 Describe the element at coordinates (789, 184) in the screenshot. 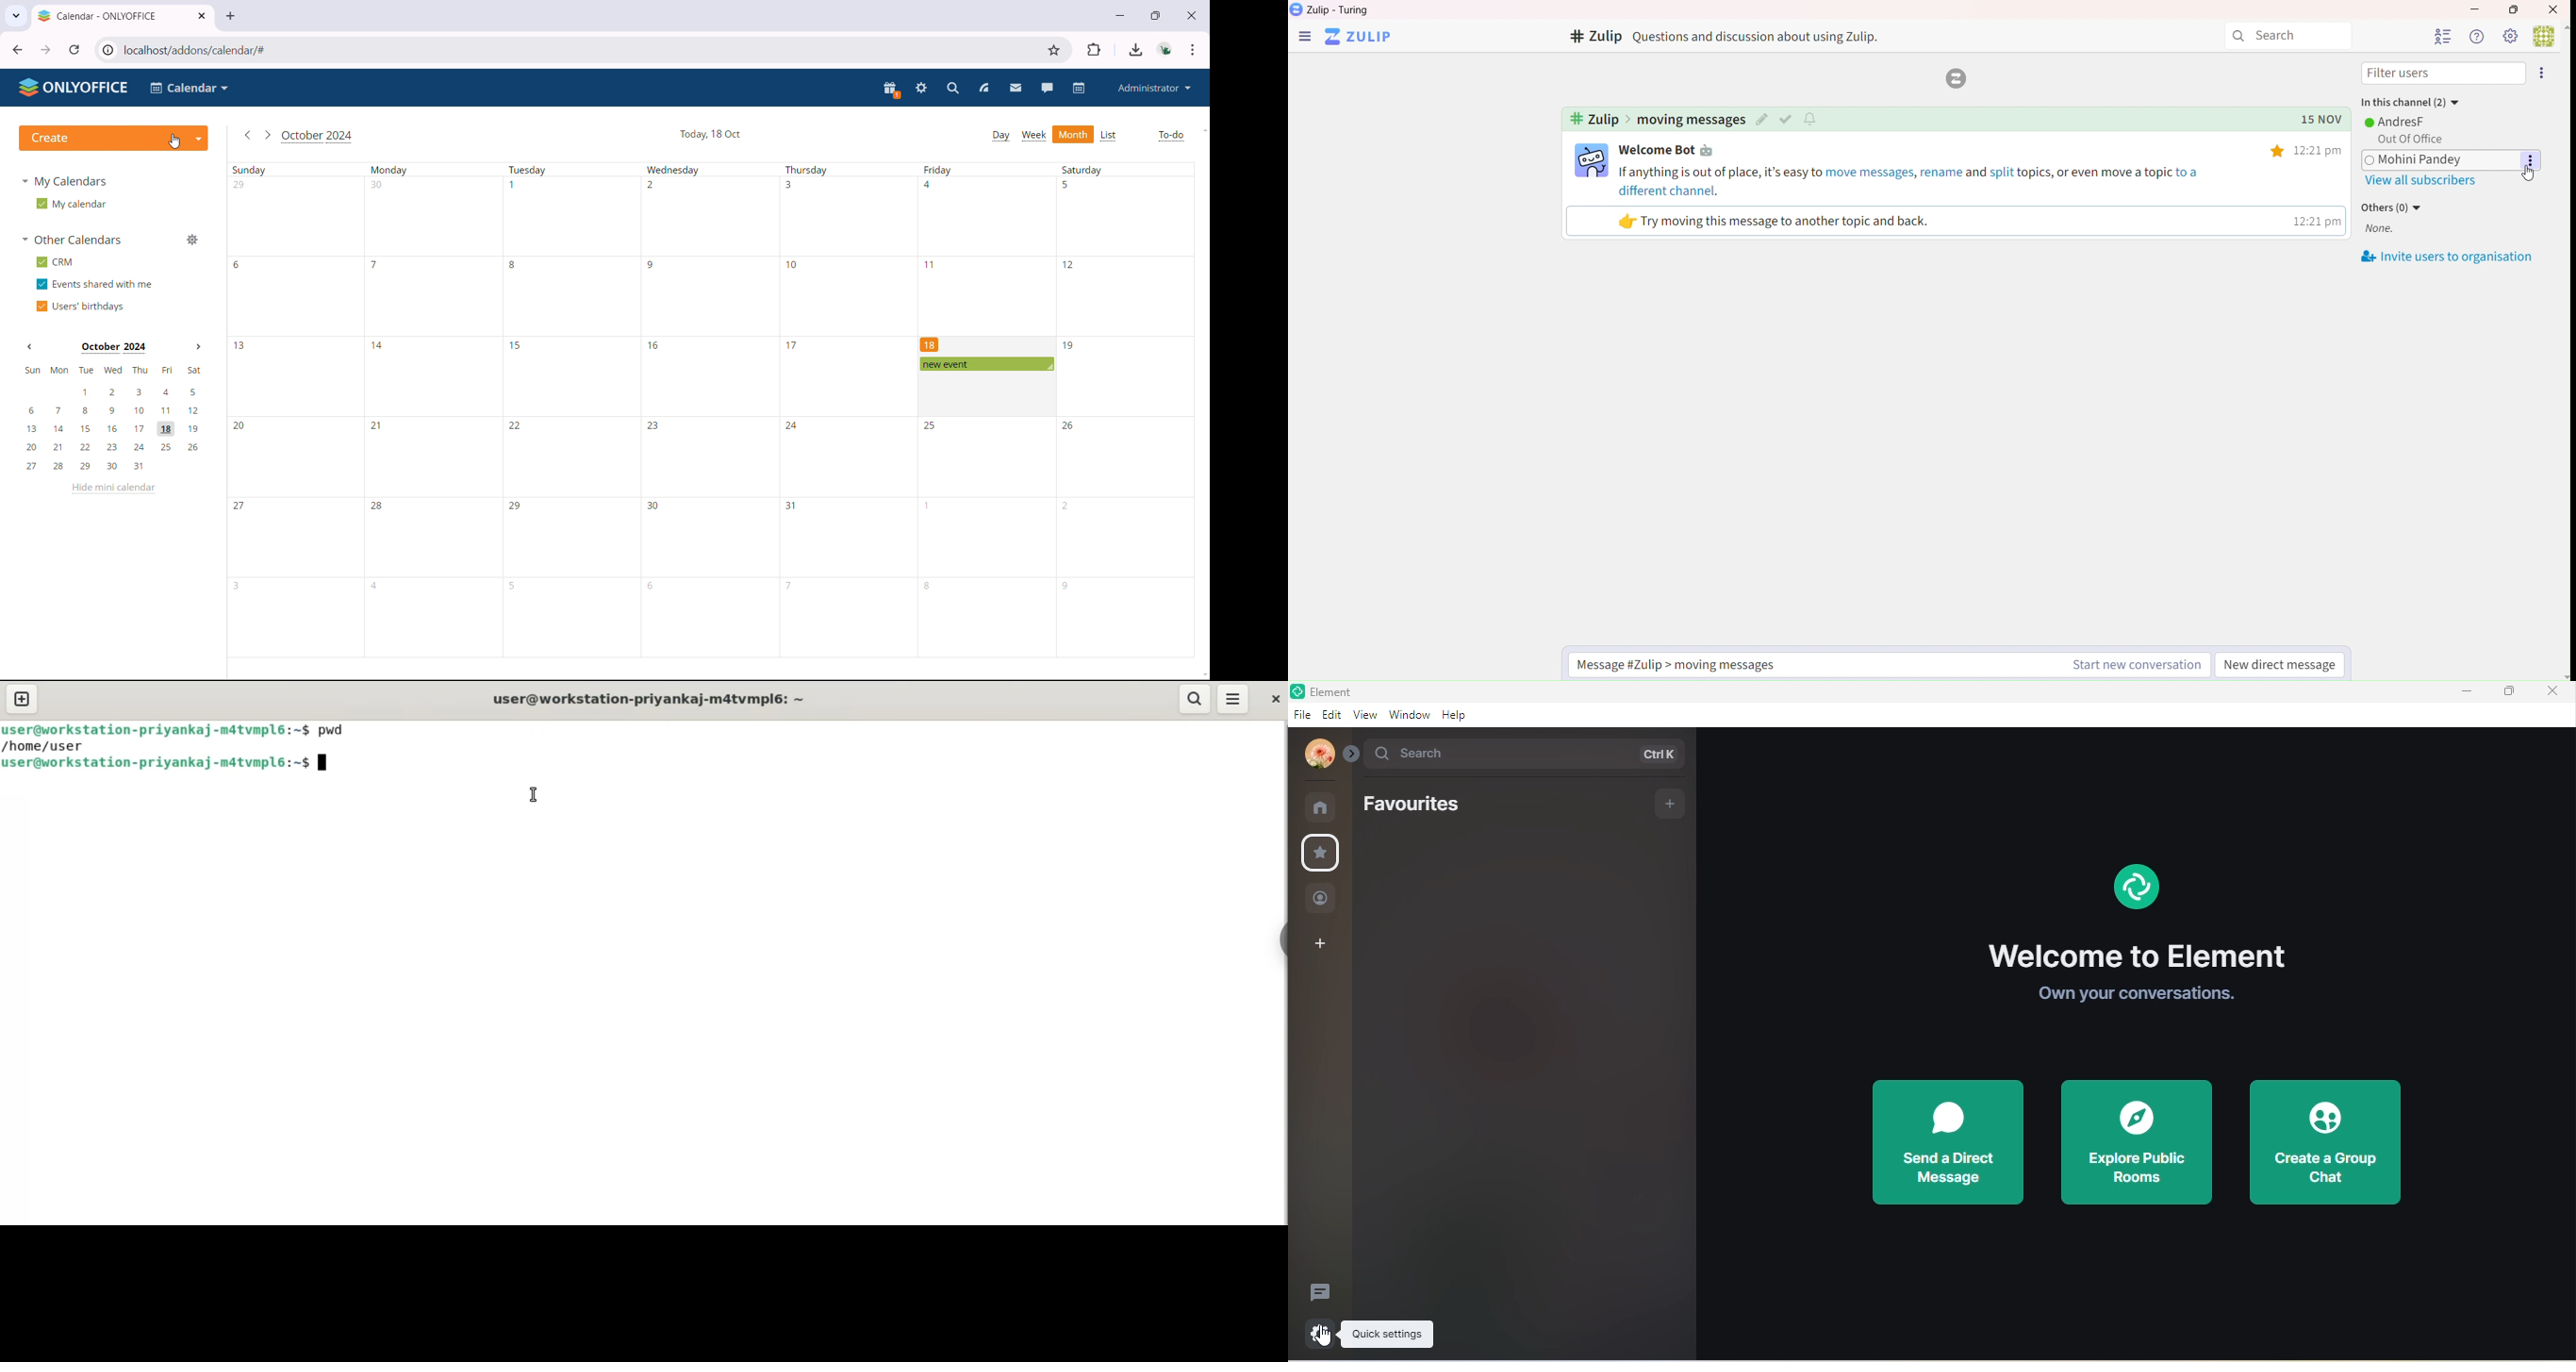

I see `3` at that location.